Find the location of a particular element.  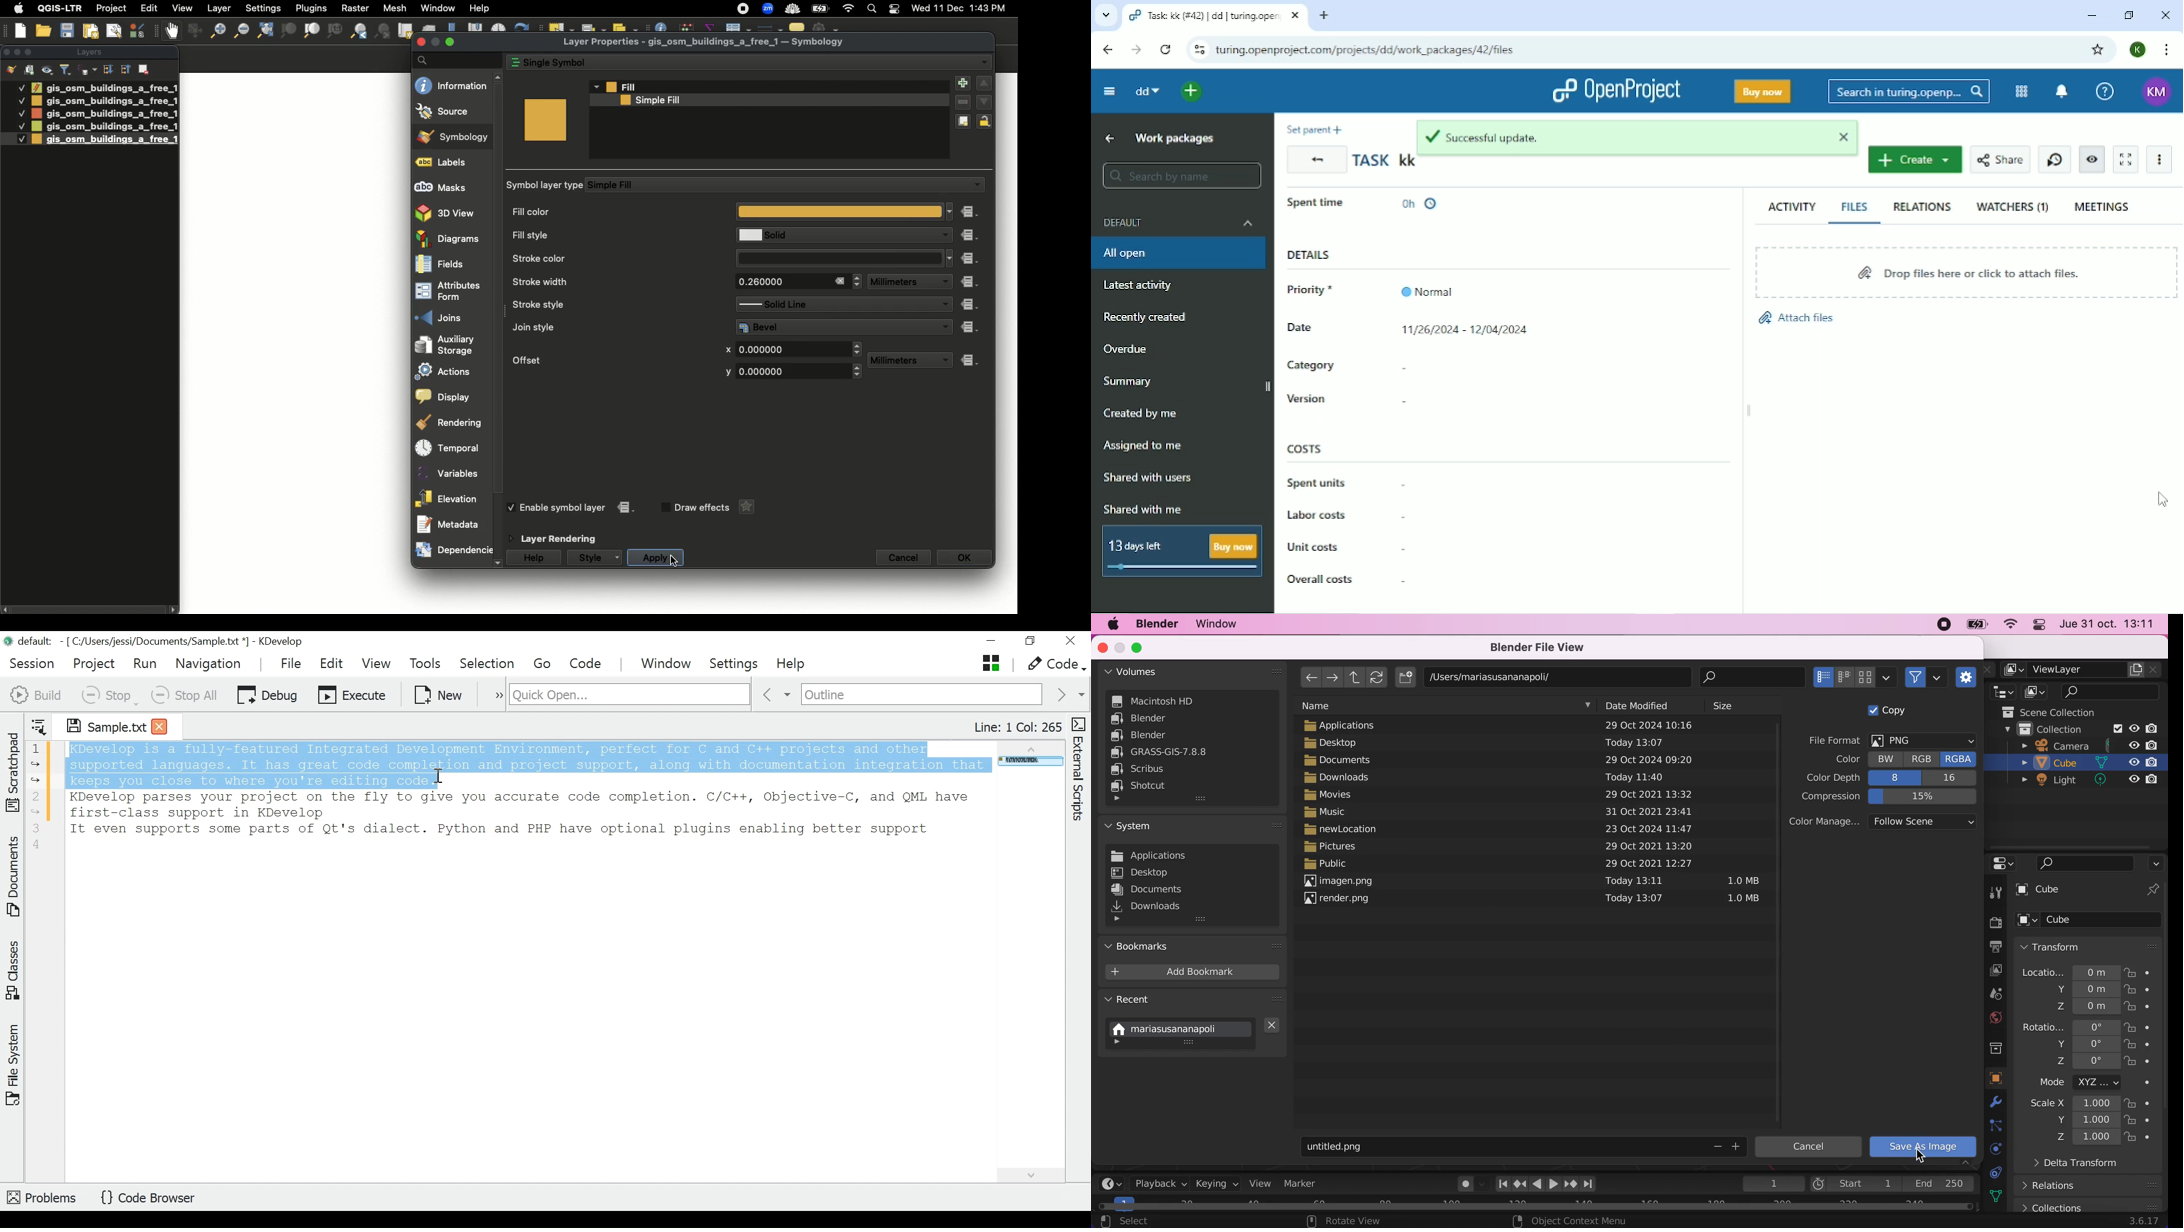

View site information is located at coordinates (1198, 50).